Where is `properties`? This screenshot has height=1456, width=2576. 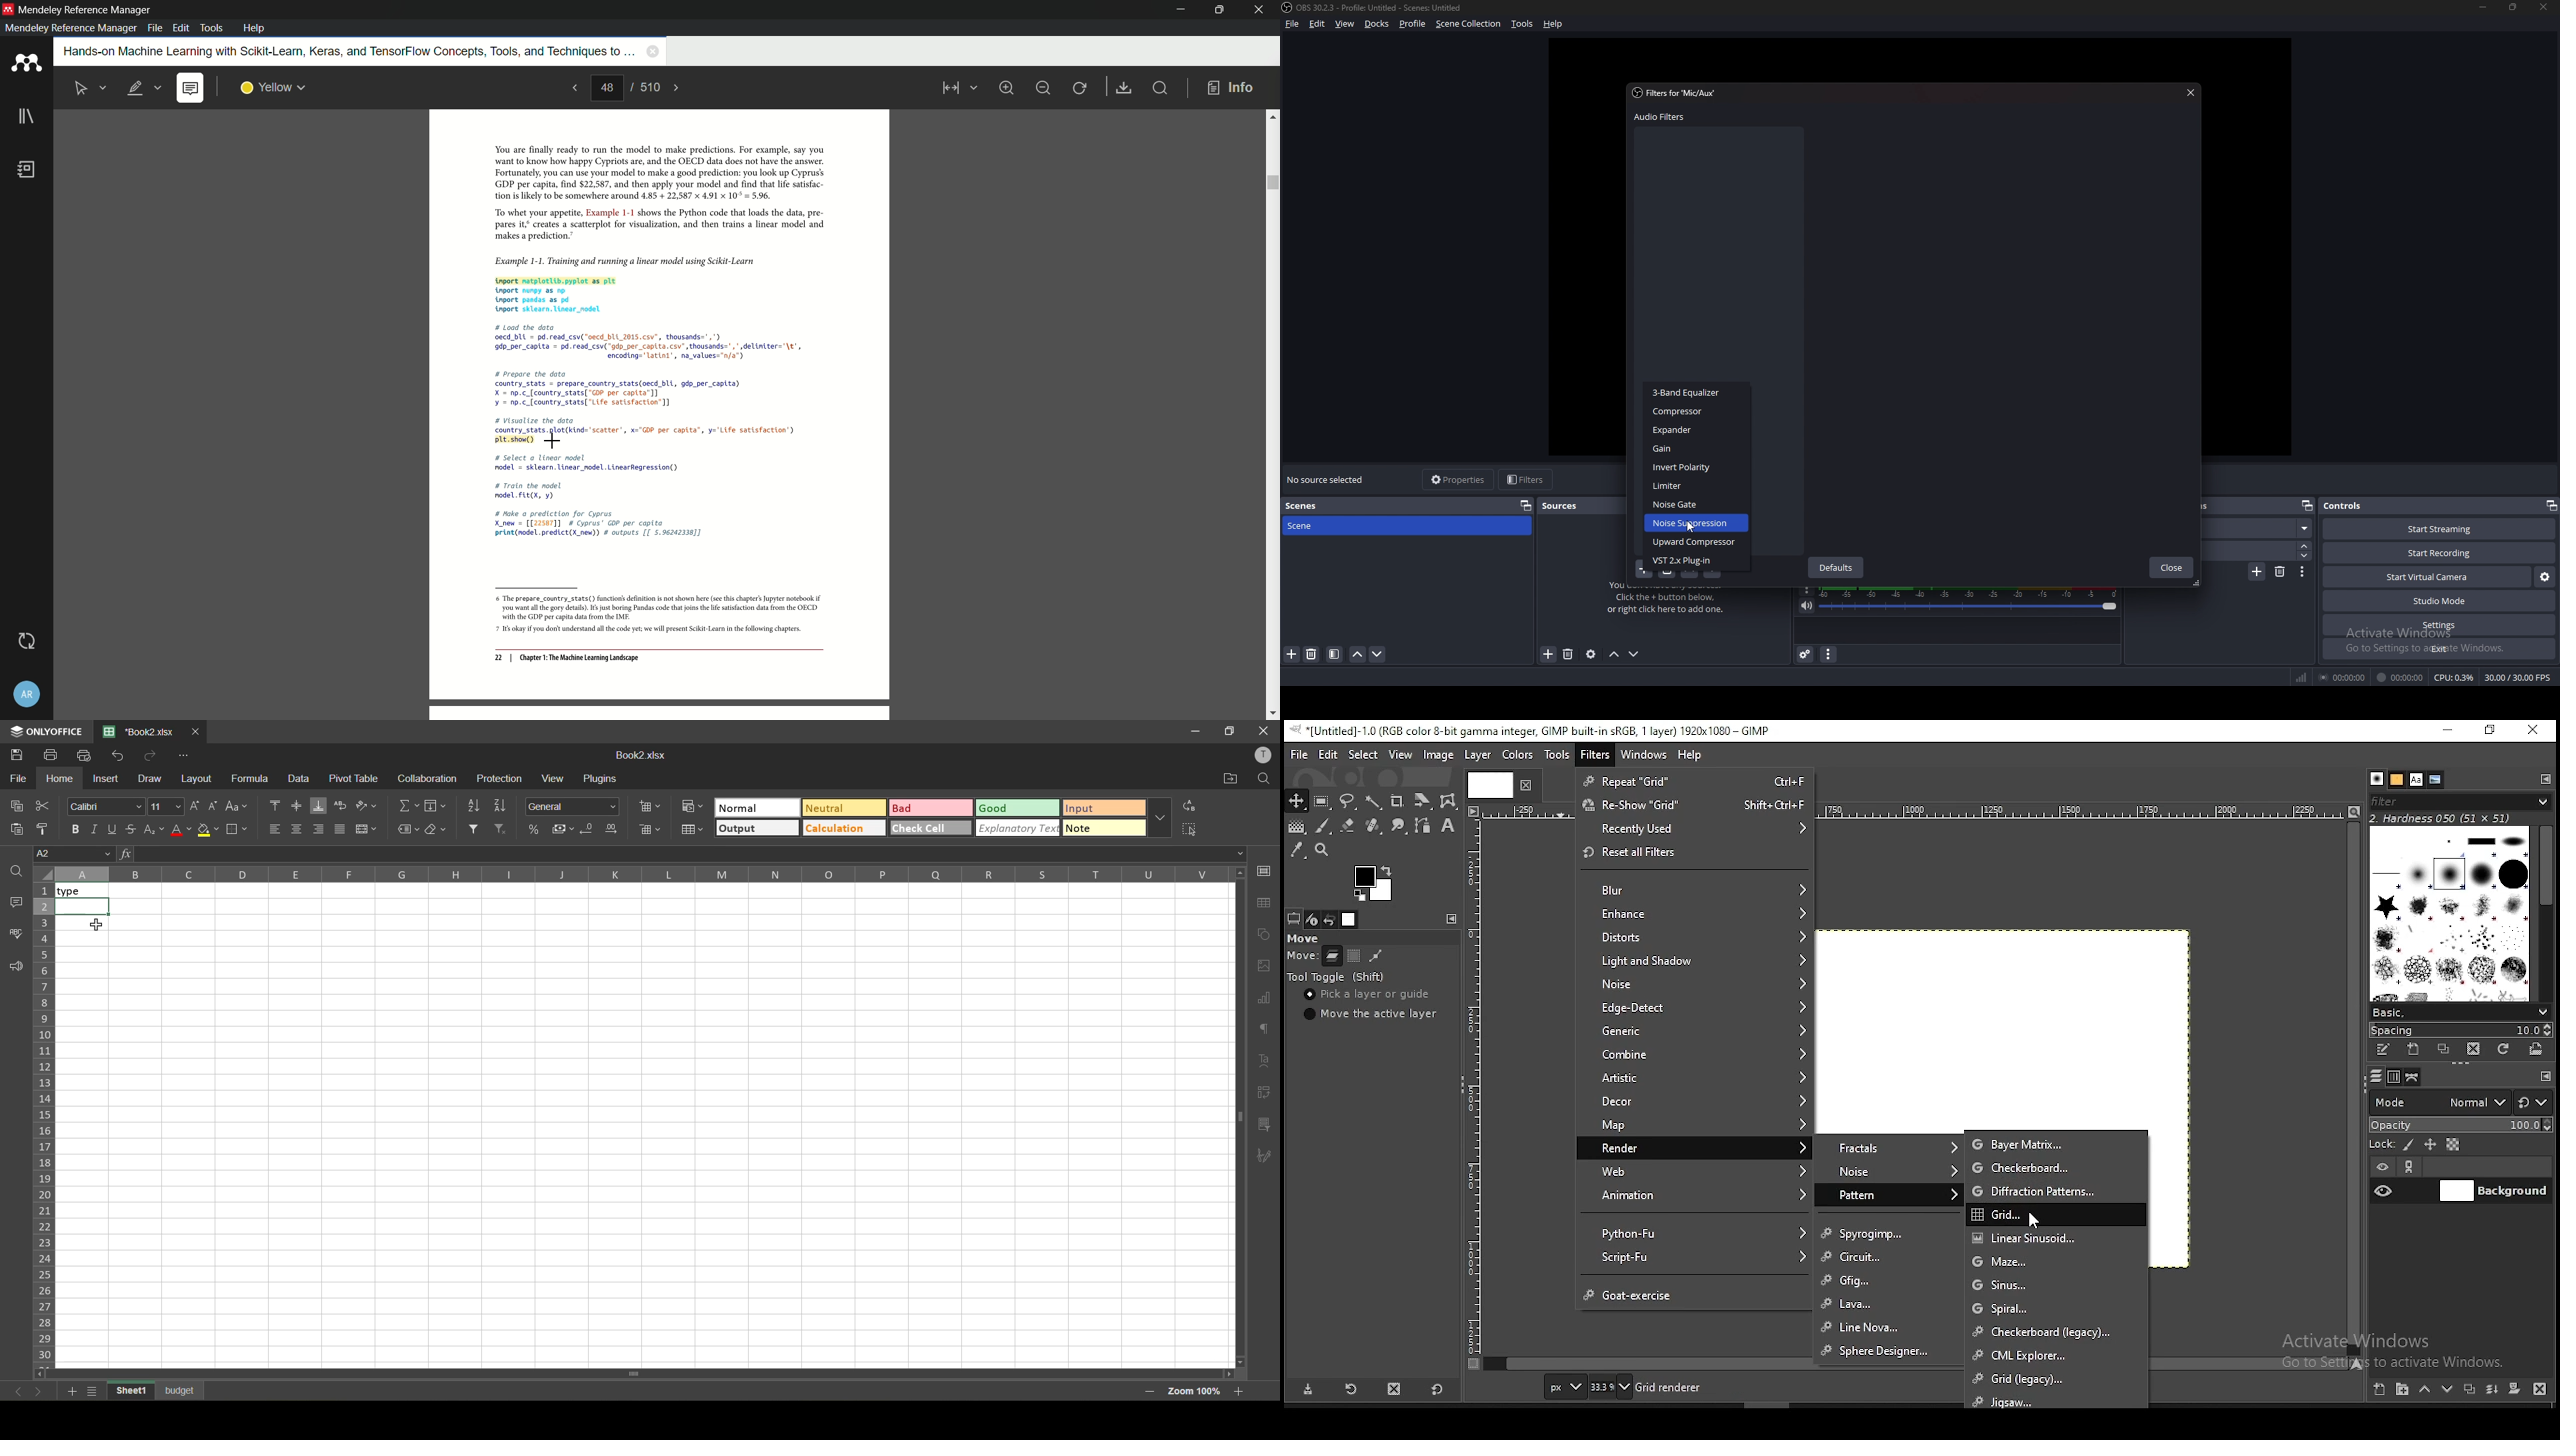
properties is located at coordinates (1462, 481).